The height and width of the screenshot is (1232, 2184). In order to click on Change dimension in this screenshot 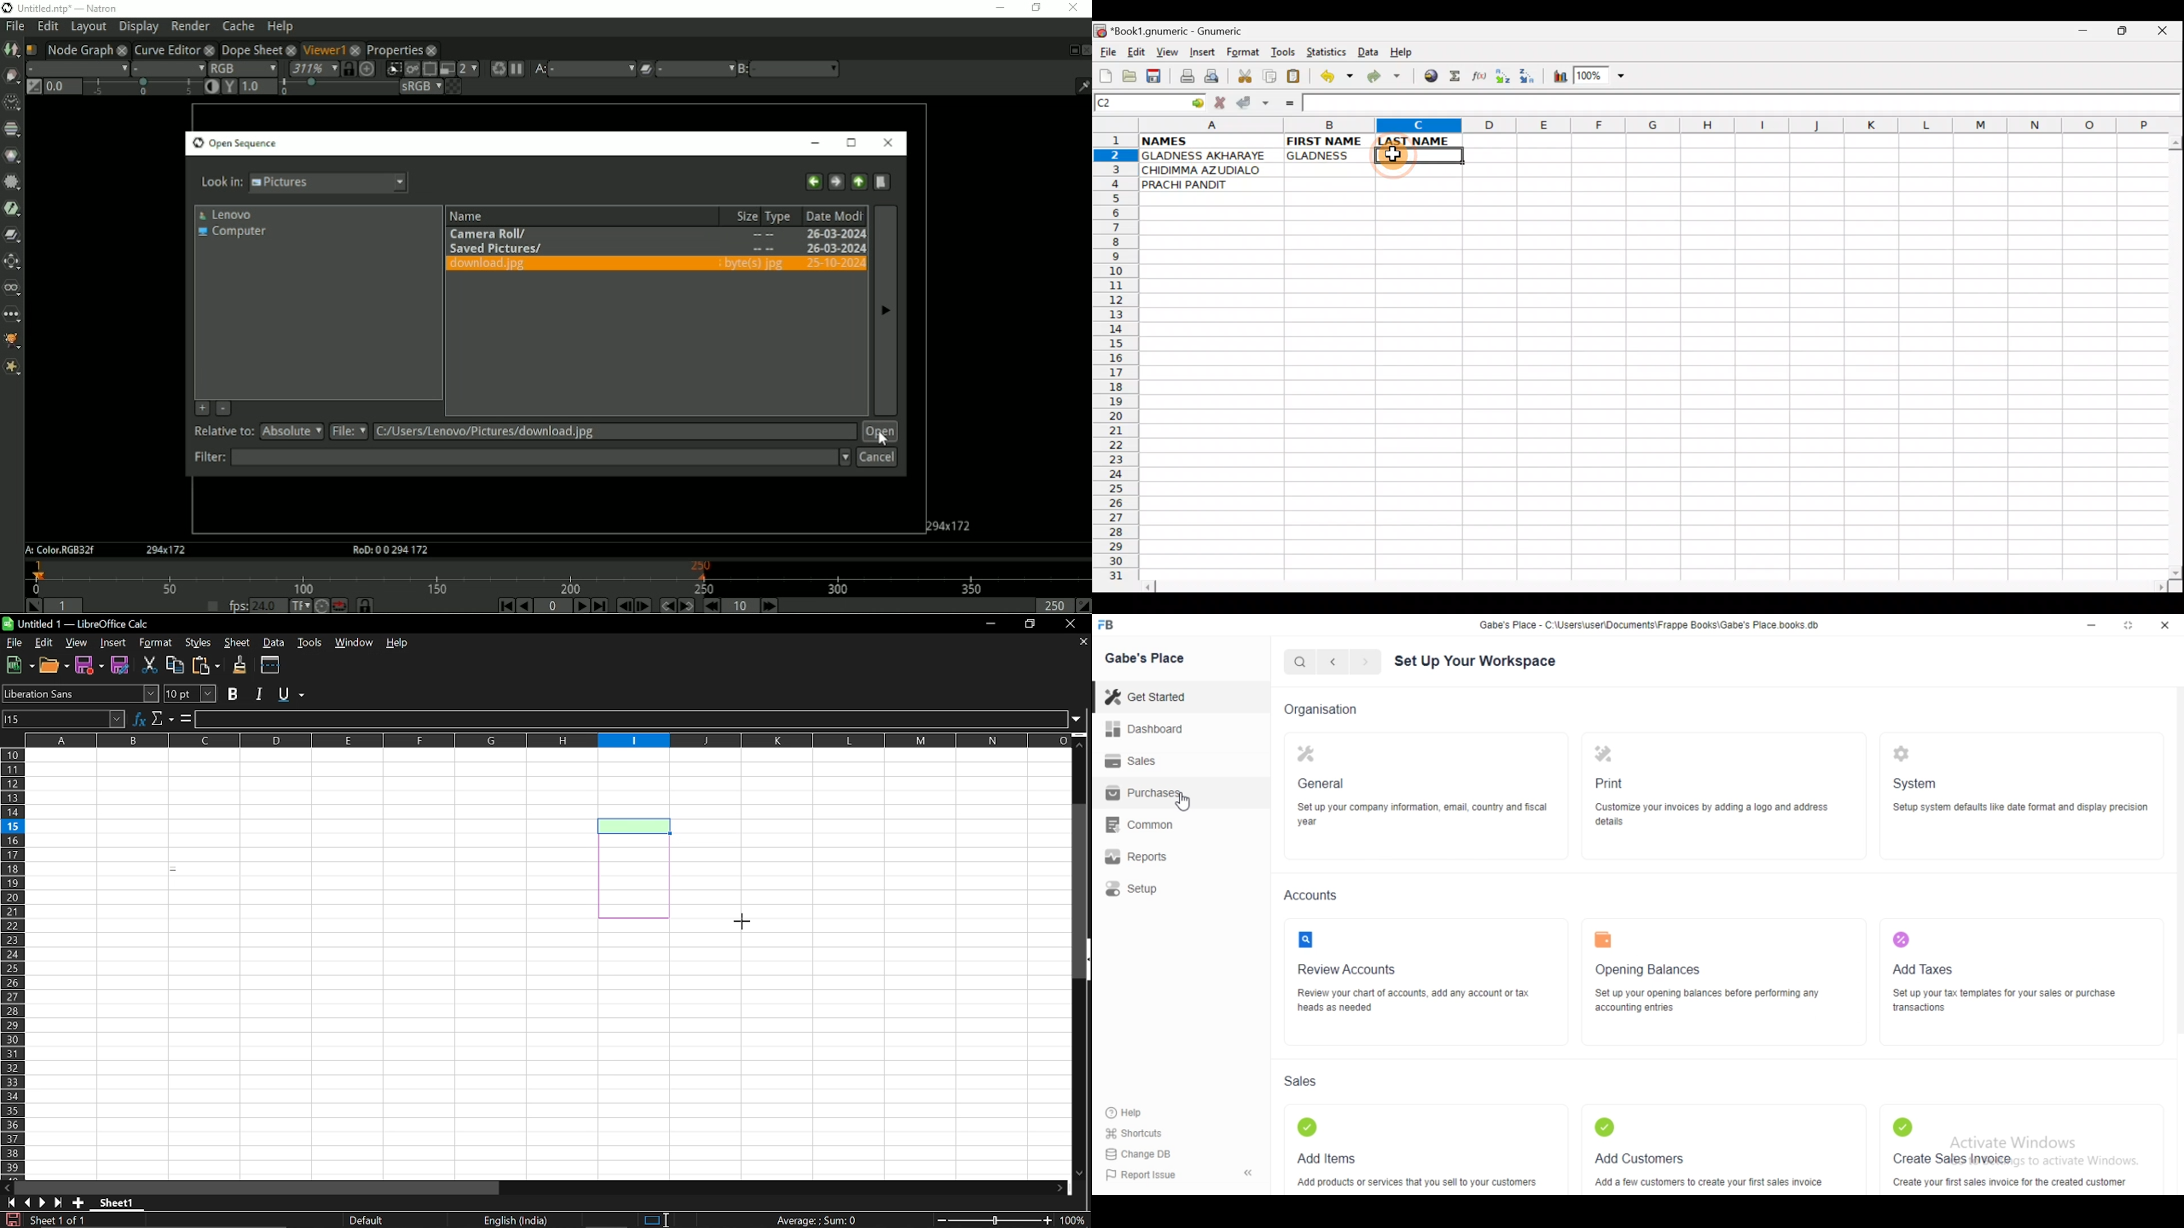, I will do `click(2129, 625)`.